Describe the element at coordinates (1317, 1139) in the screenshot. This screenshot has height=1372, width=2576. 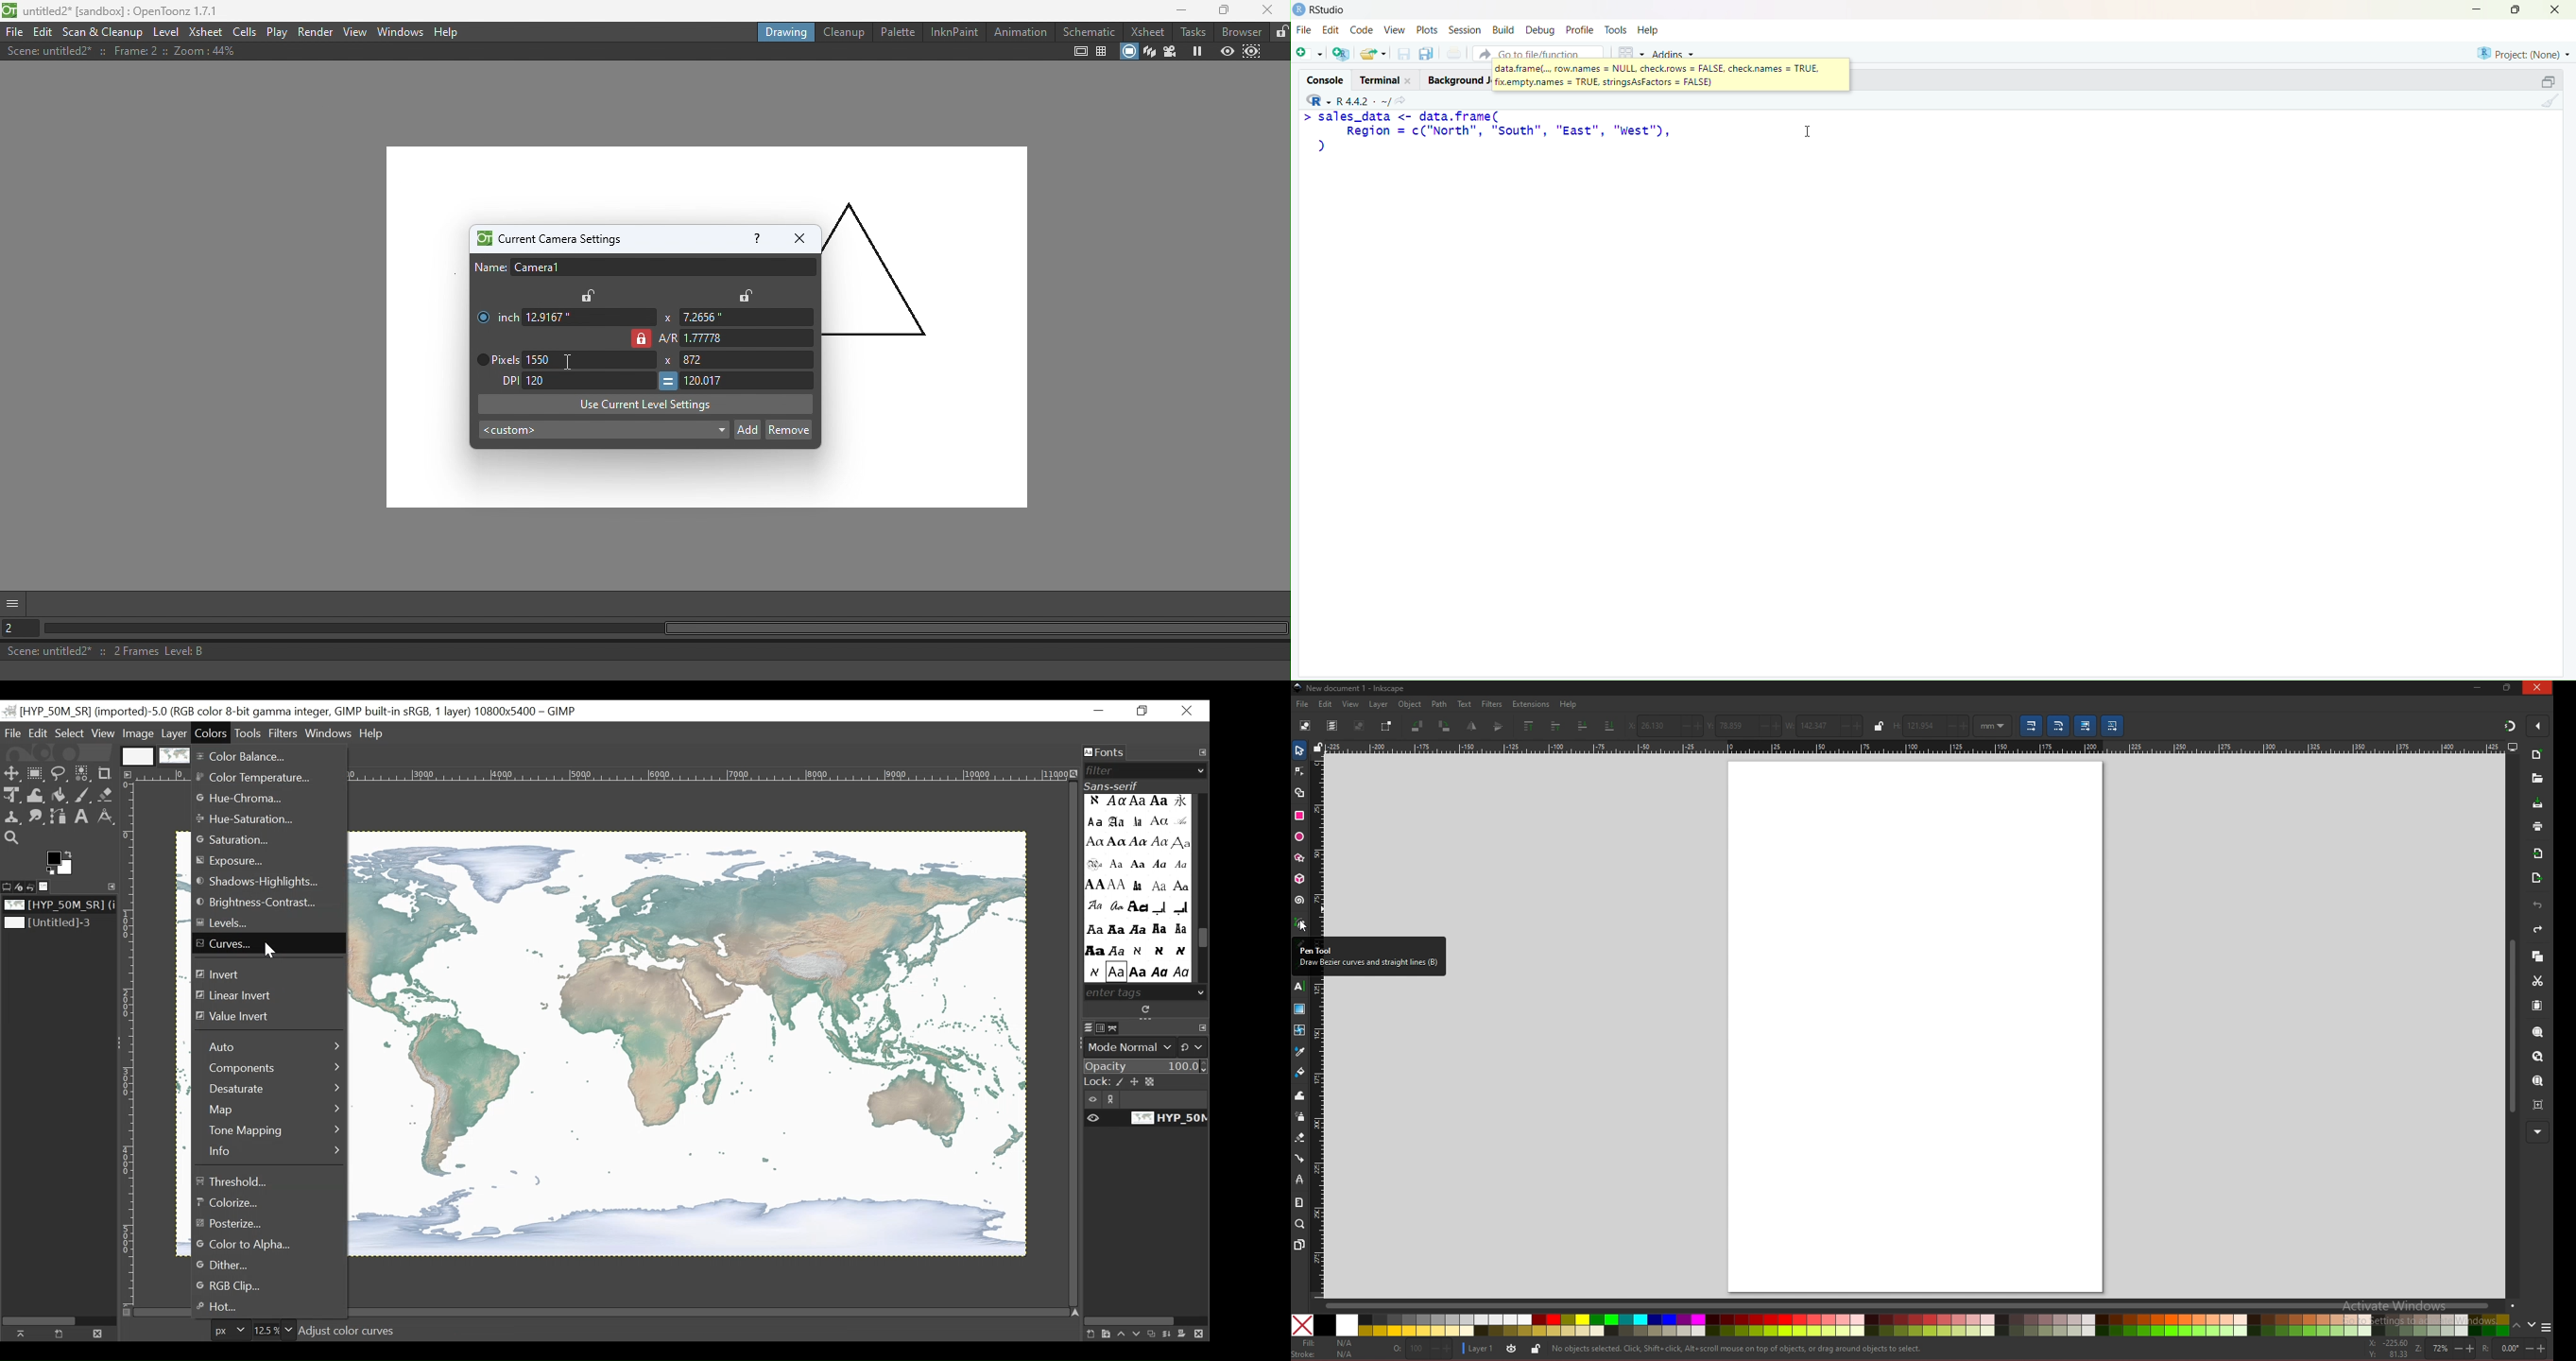
I see `vertical rule` at that location.